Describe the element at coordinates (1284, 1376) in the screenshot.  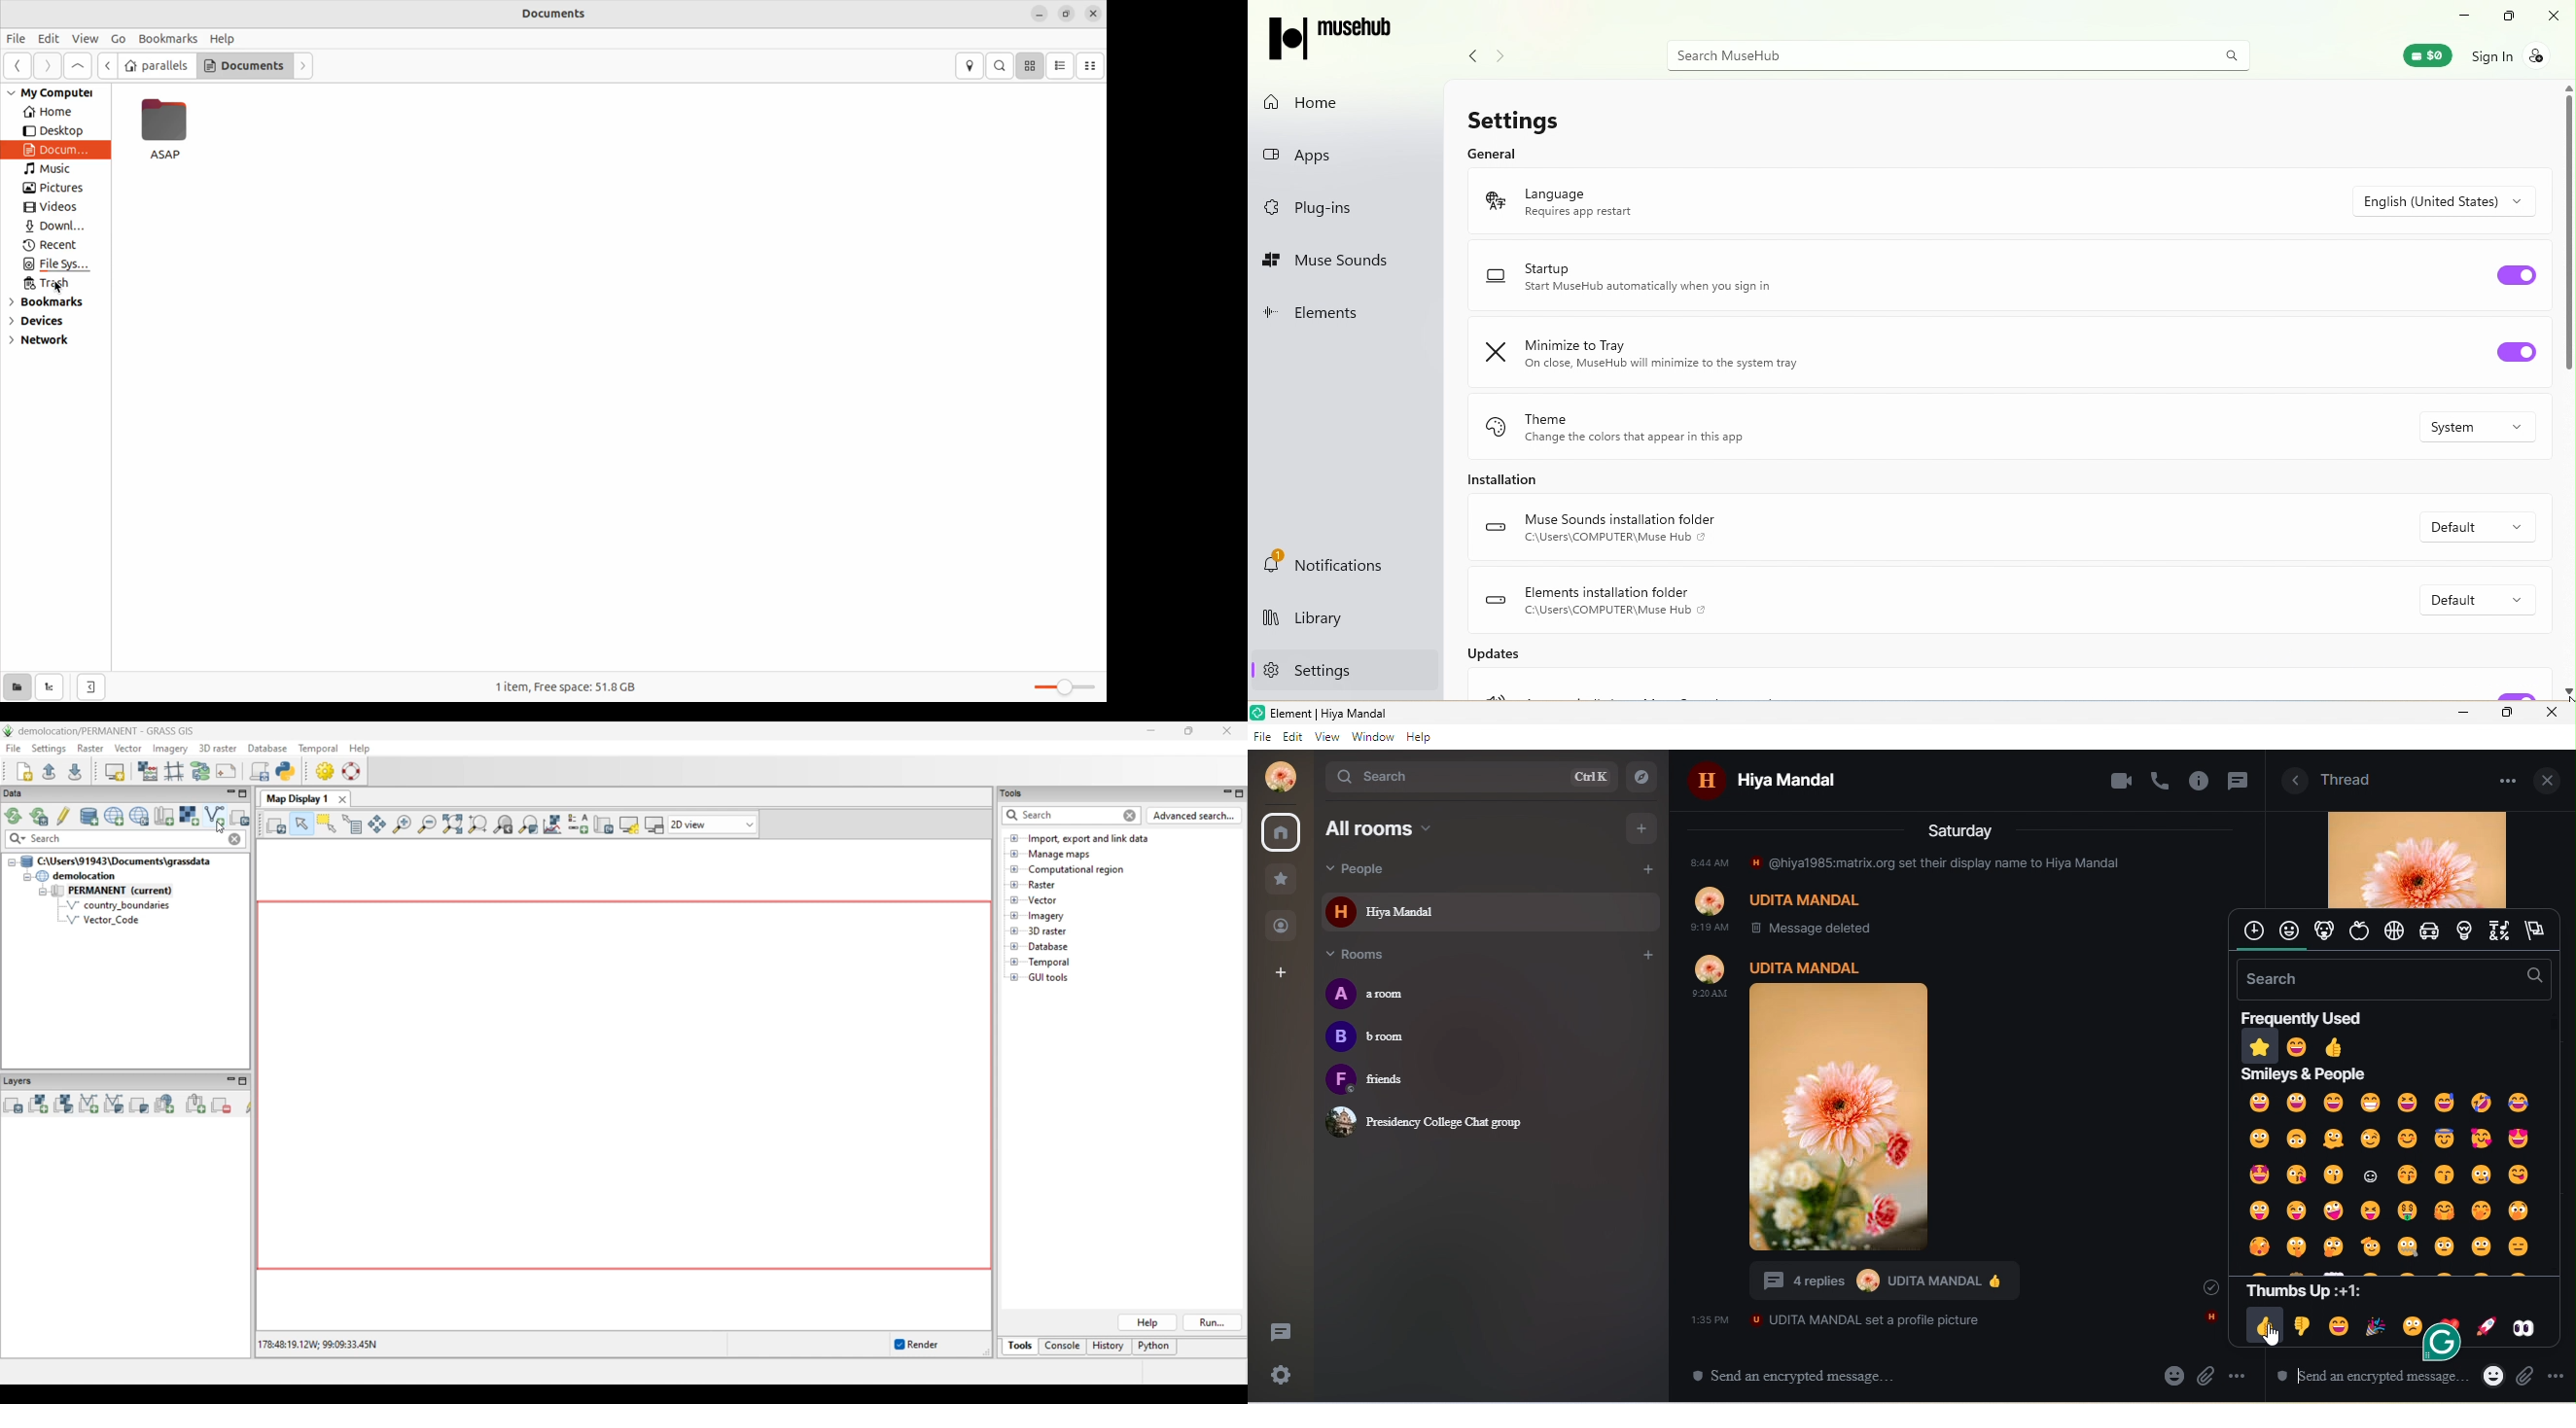
I see `settings` at that location.